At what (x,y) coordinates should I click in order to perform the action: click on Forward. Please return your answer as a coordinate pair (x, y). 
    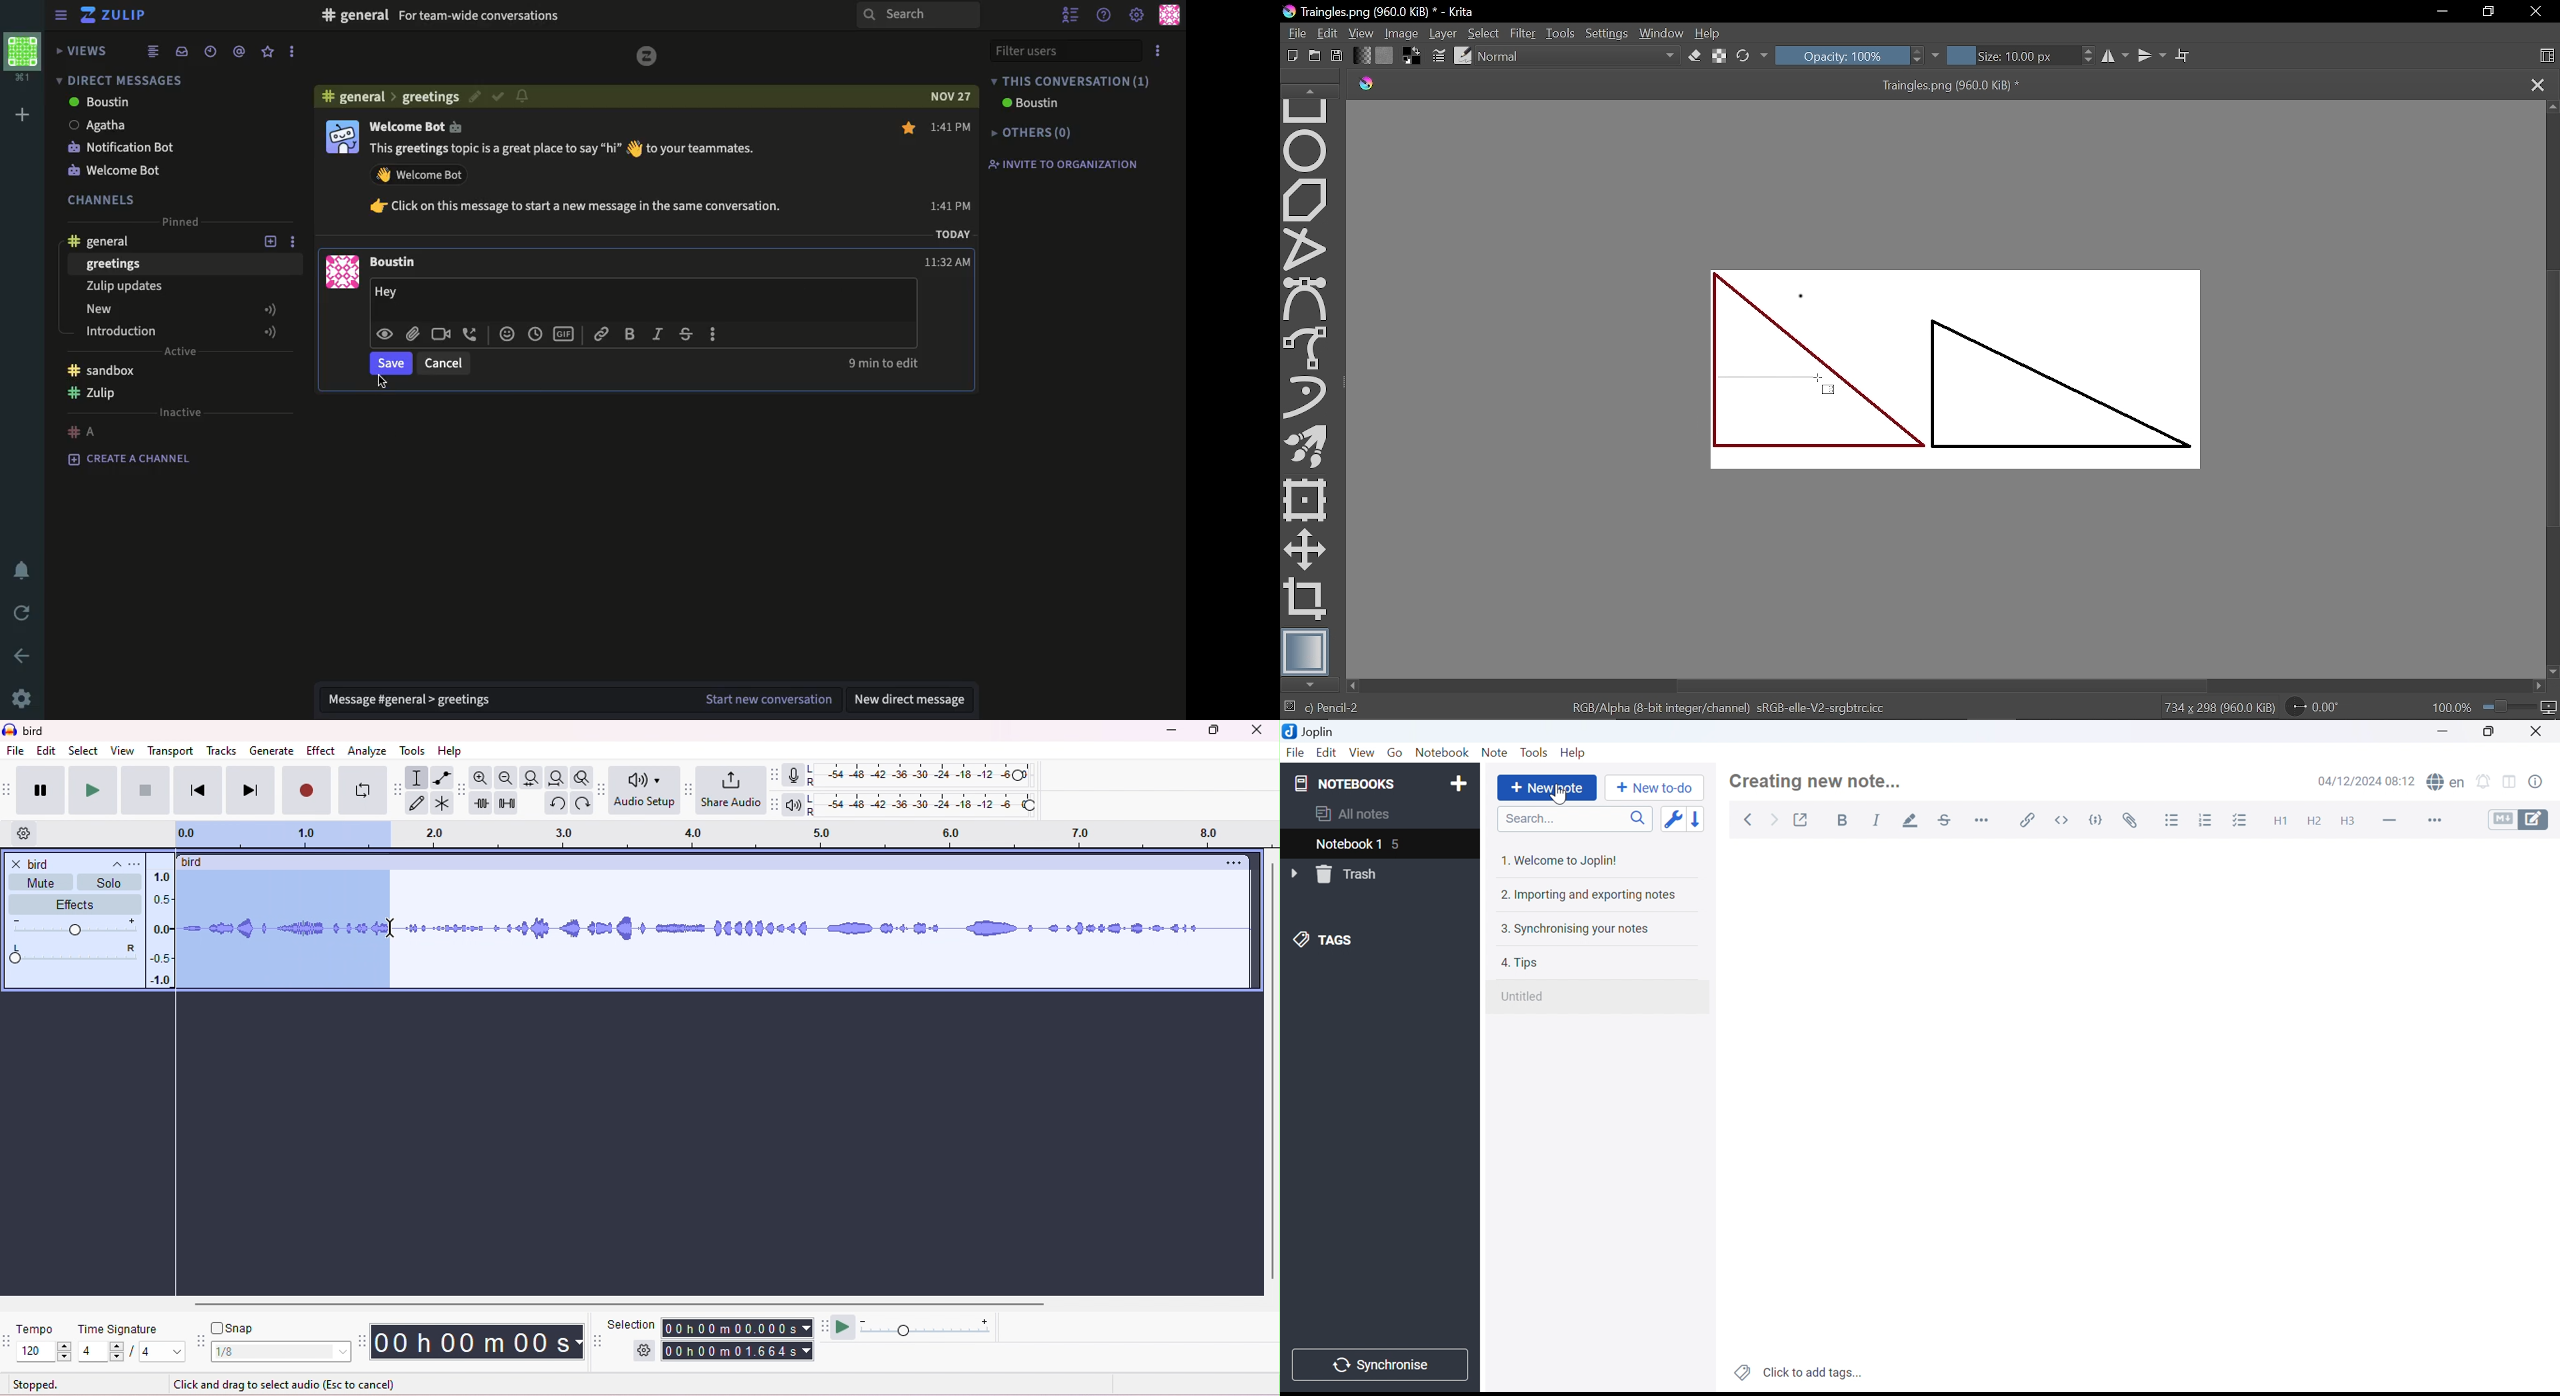
    Looking at the image, I should click on (1774, 819).